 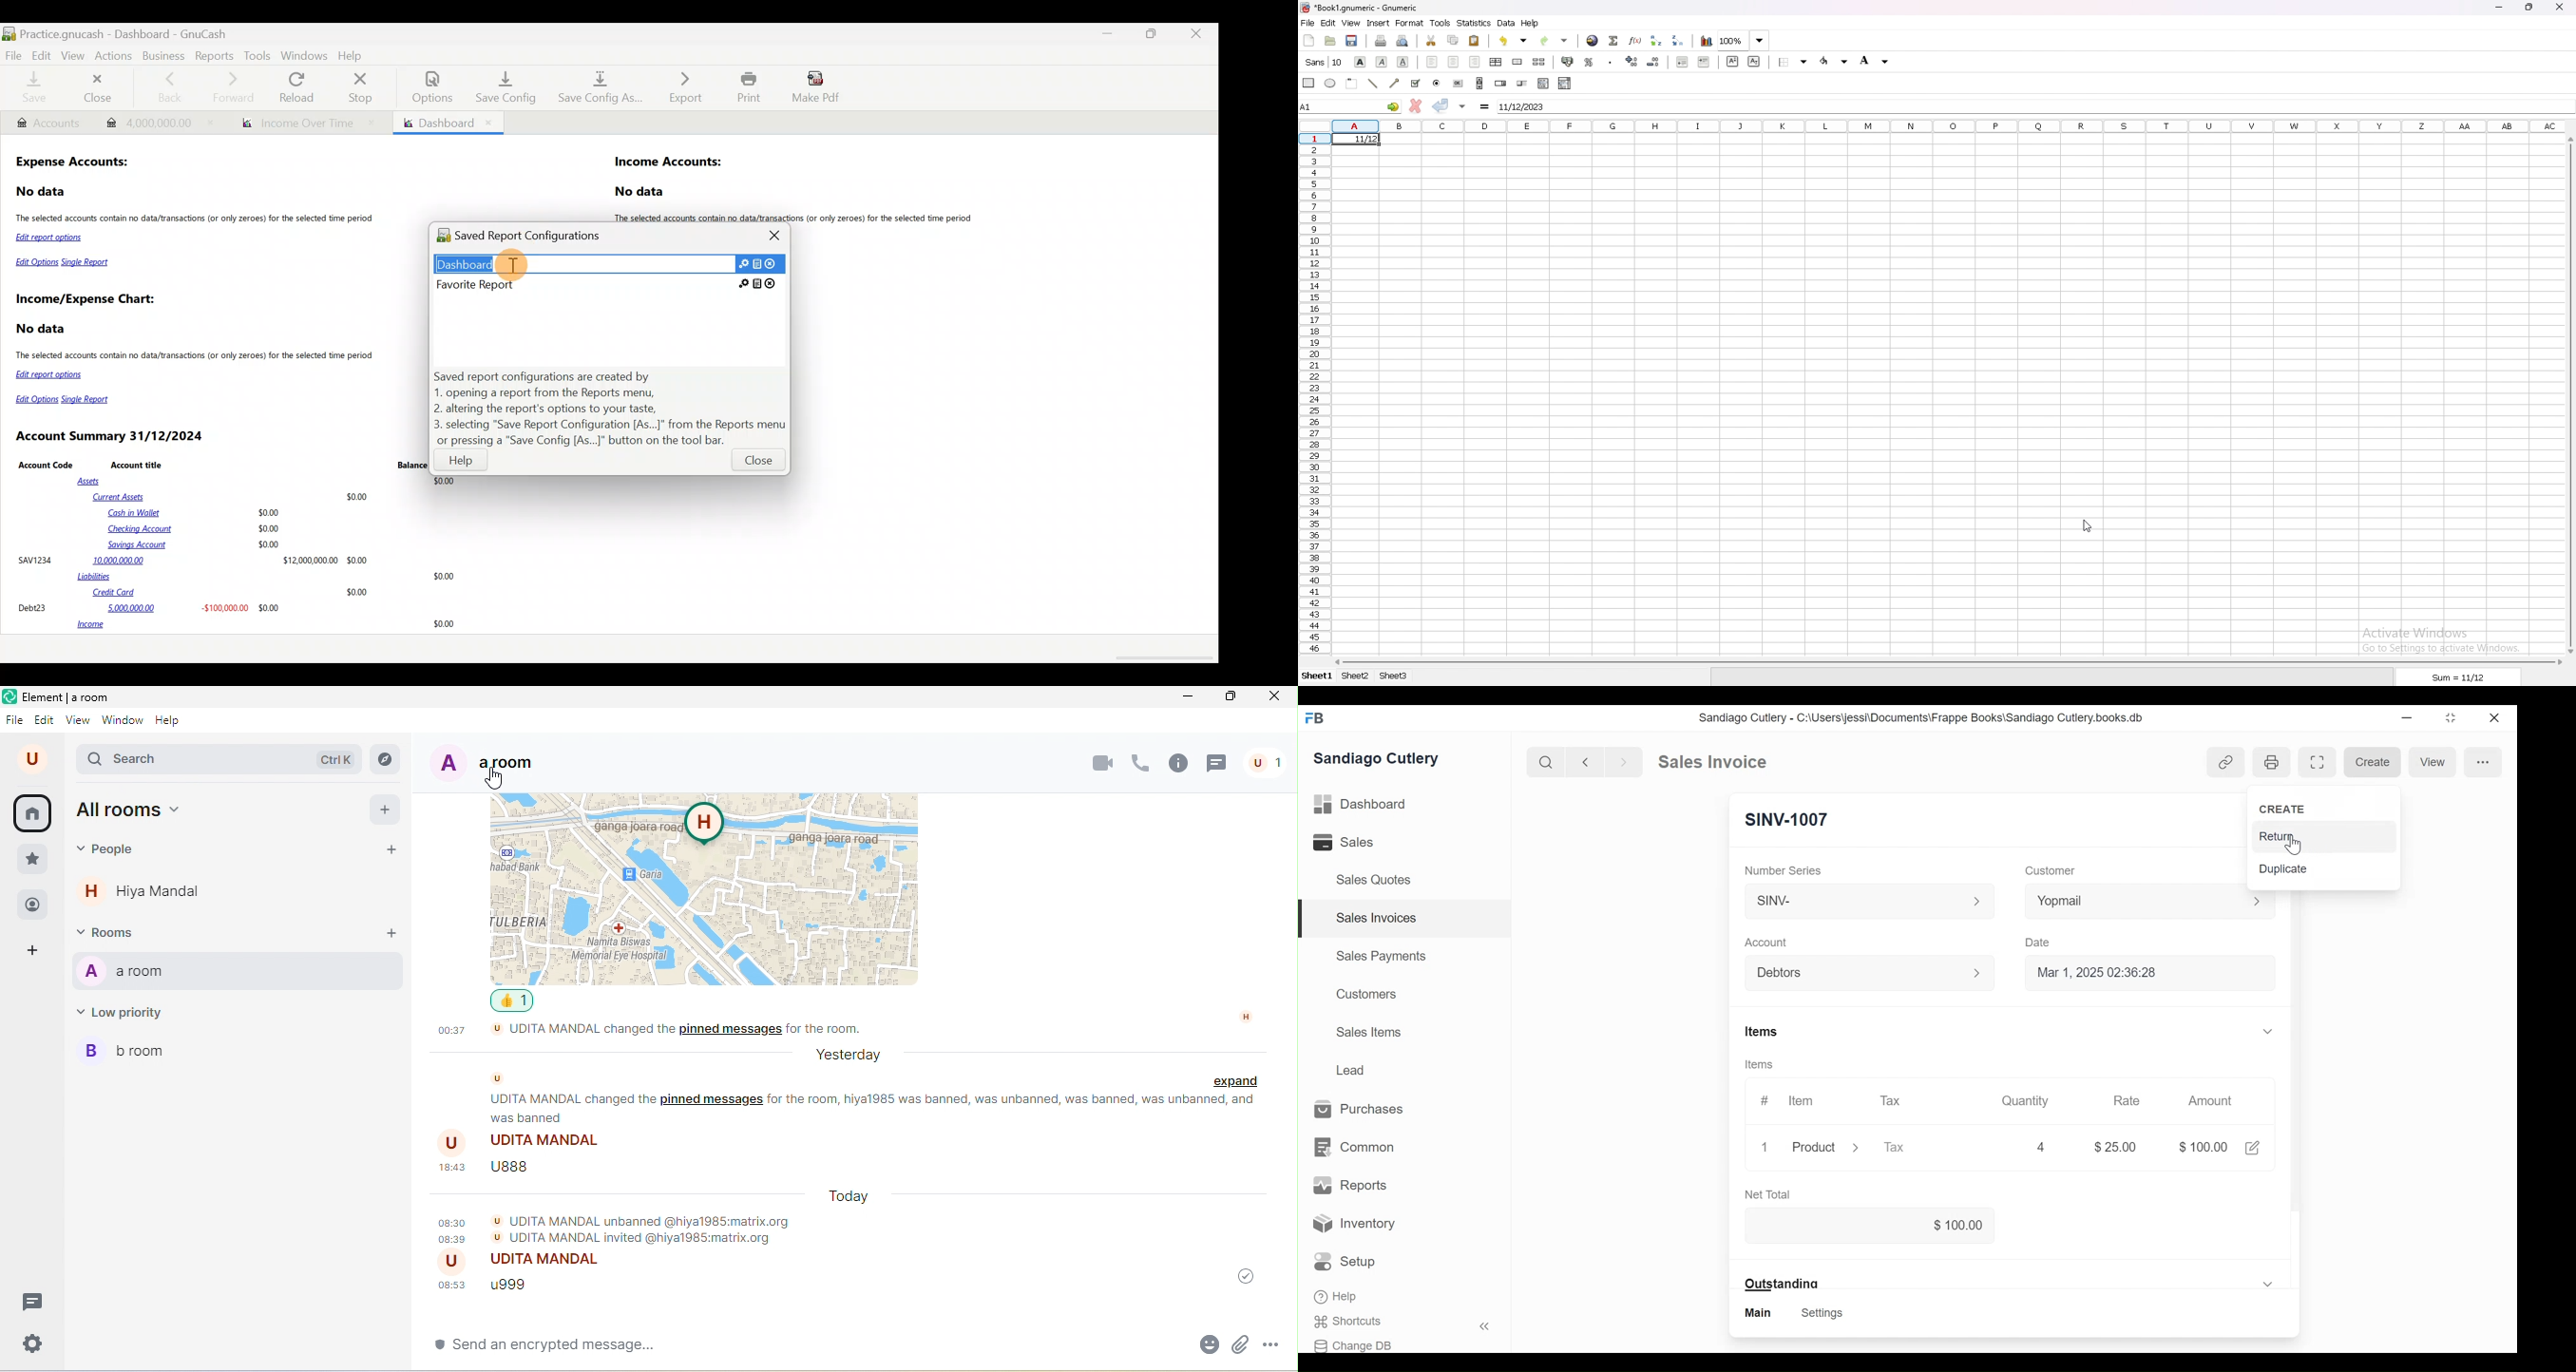 What do you see at coordinates (1335, 1296) in the screenshot?
I see ` Help` at bounding box center [1335, 1296].